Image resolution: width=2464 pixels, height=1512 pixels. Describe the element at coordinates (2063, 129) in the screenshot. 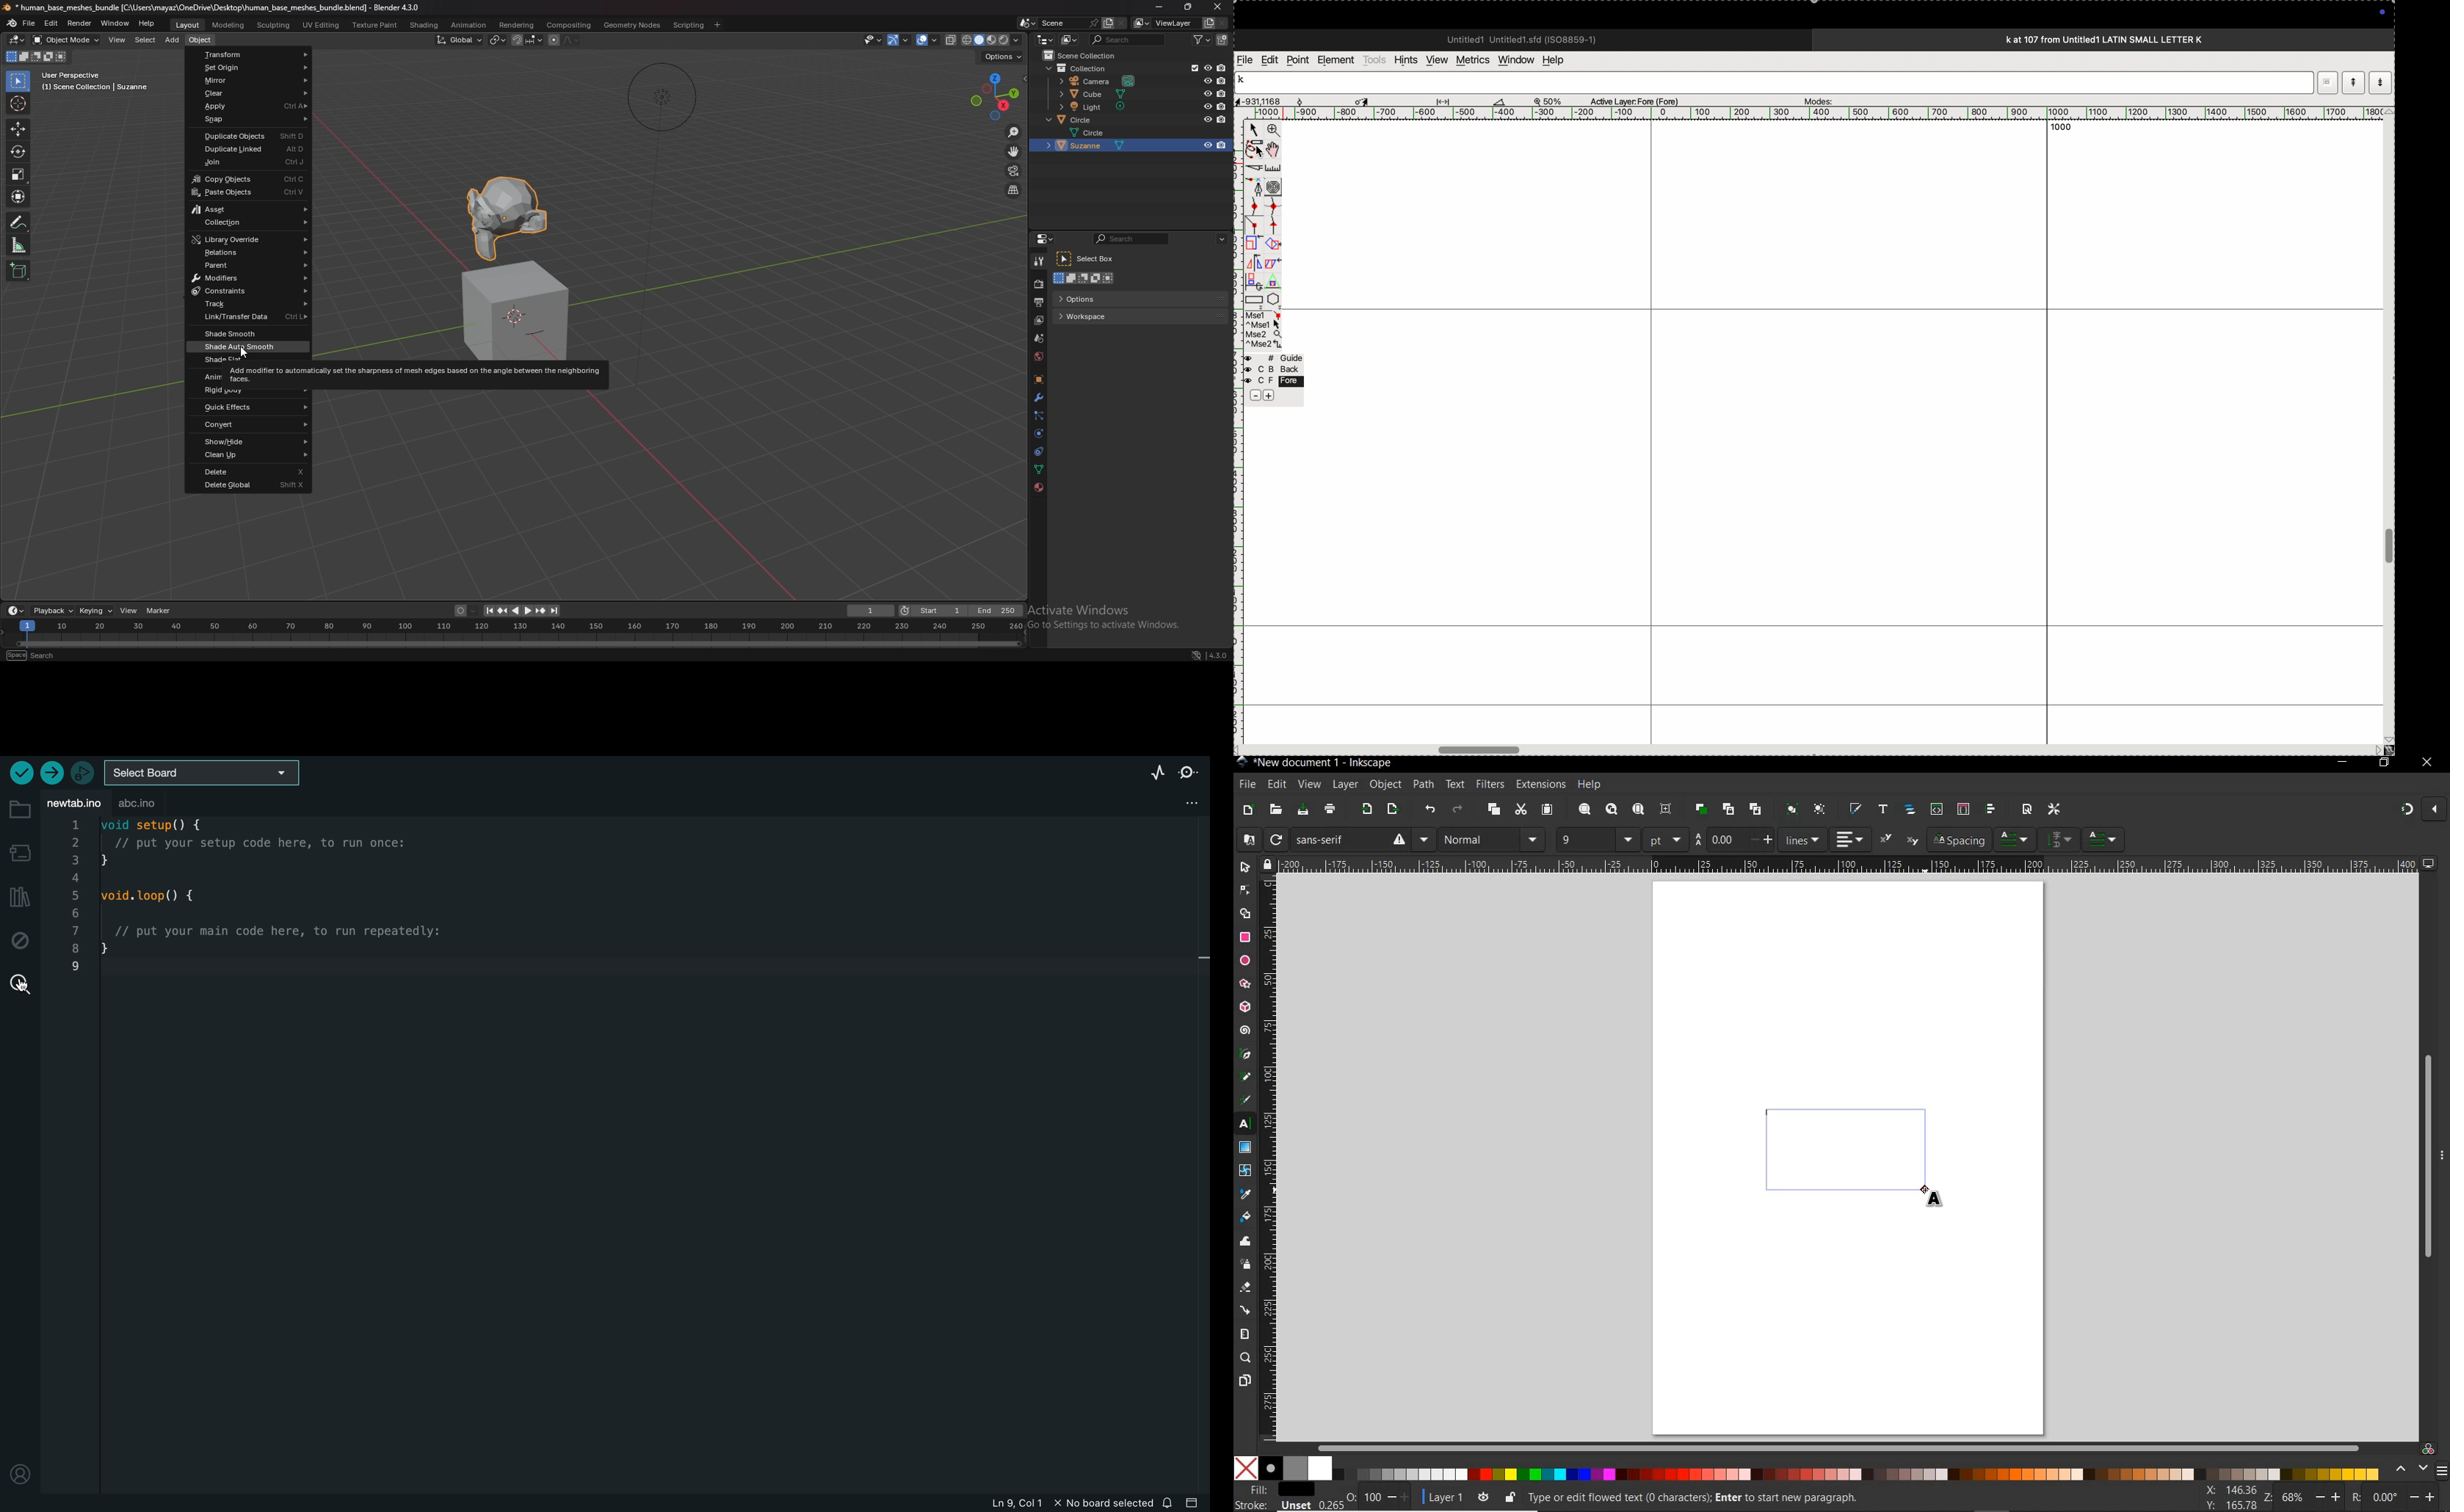

I see `1000` at that location.